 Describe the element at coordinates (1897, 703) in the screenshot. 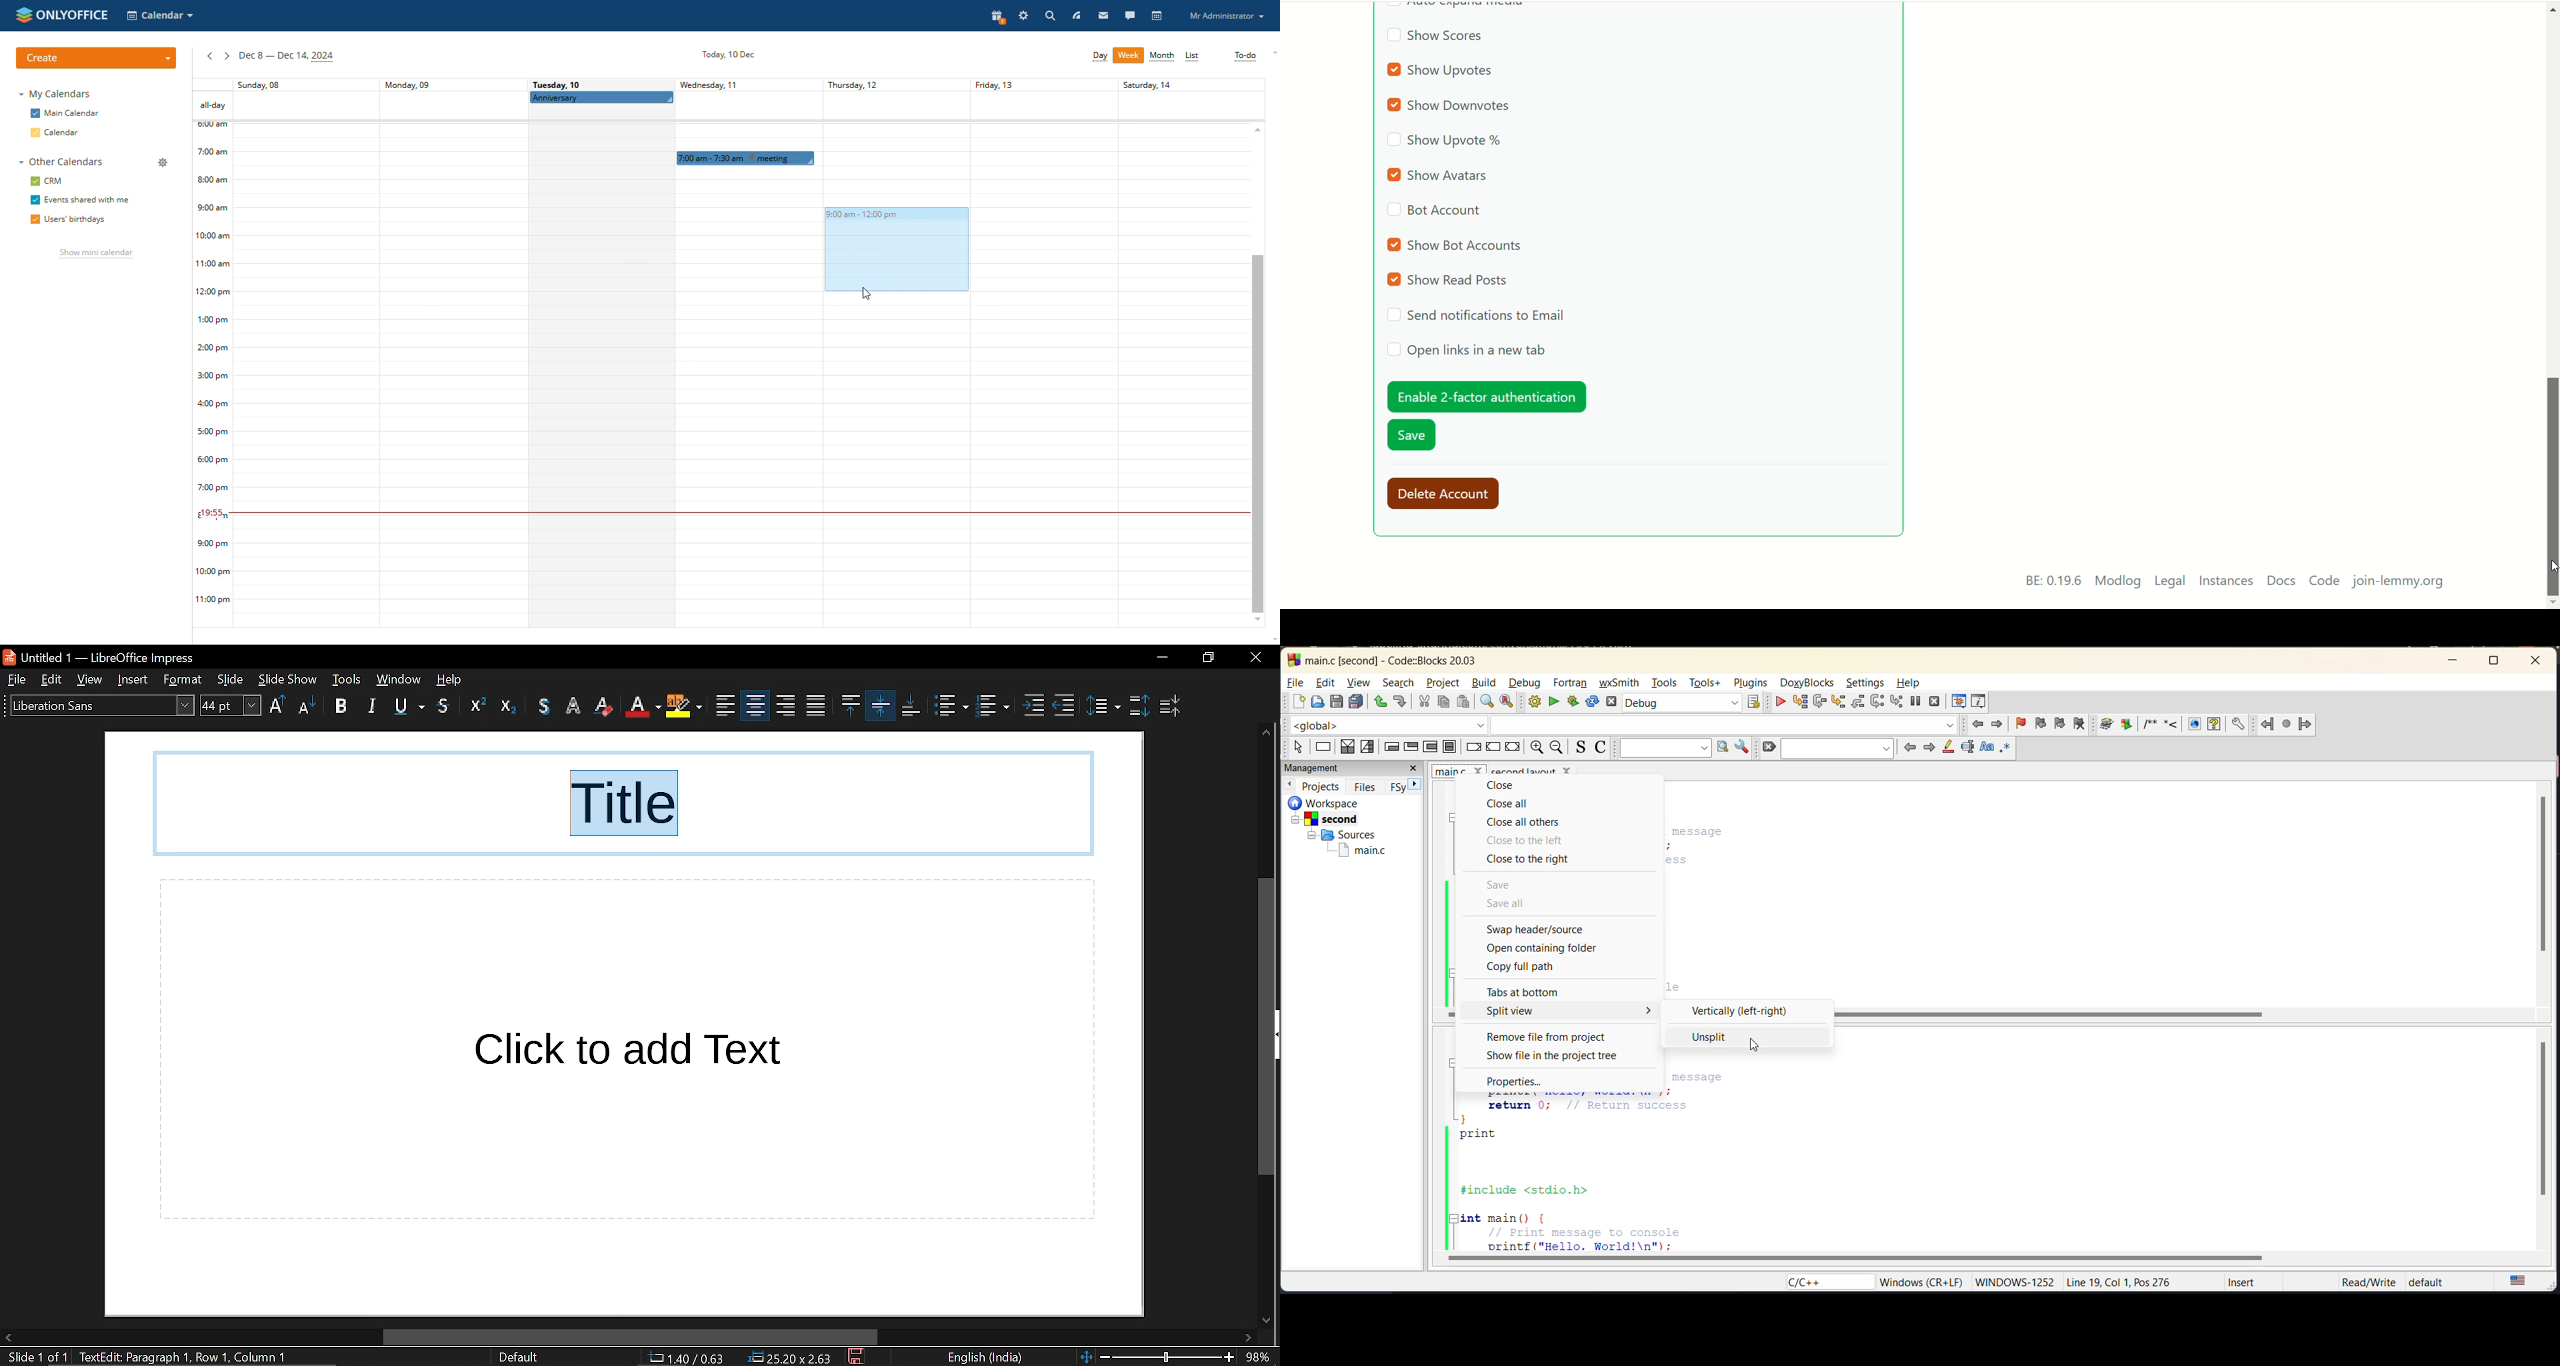

I see `step into instruction` at that location.